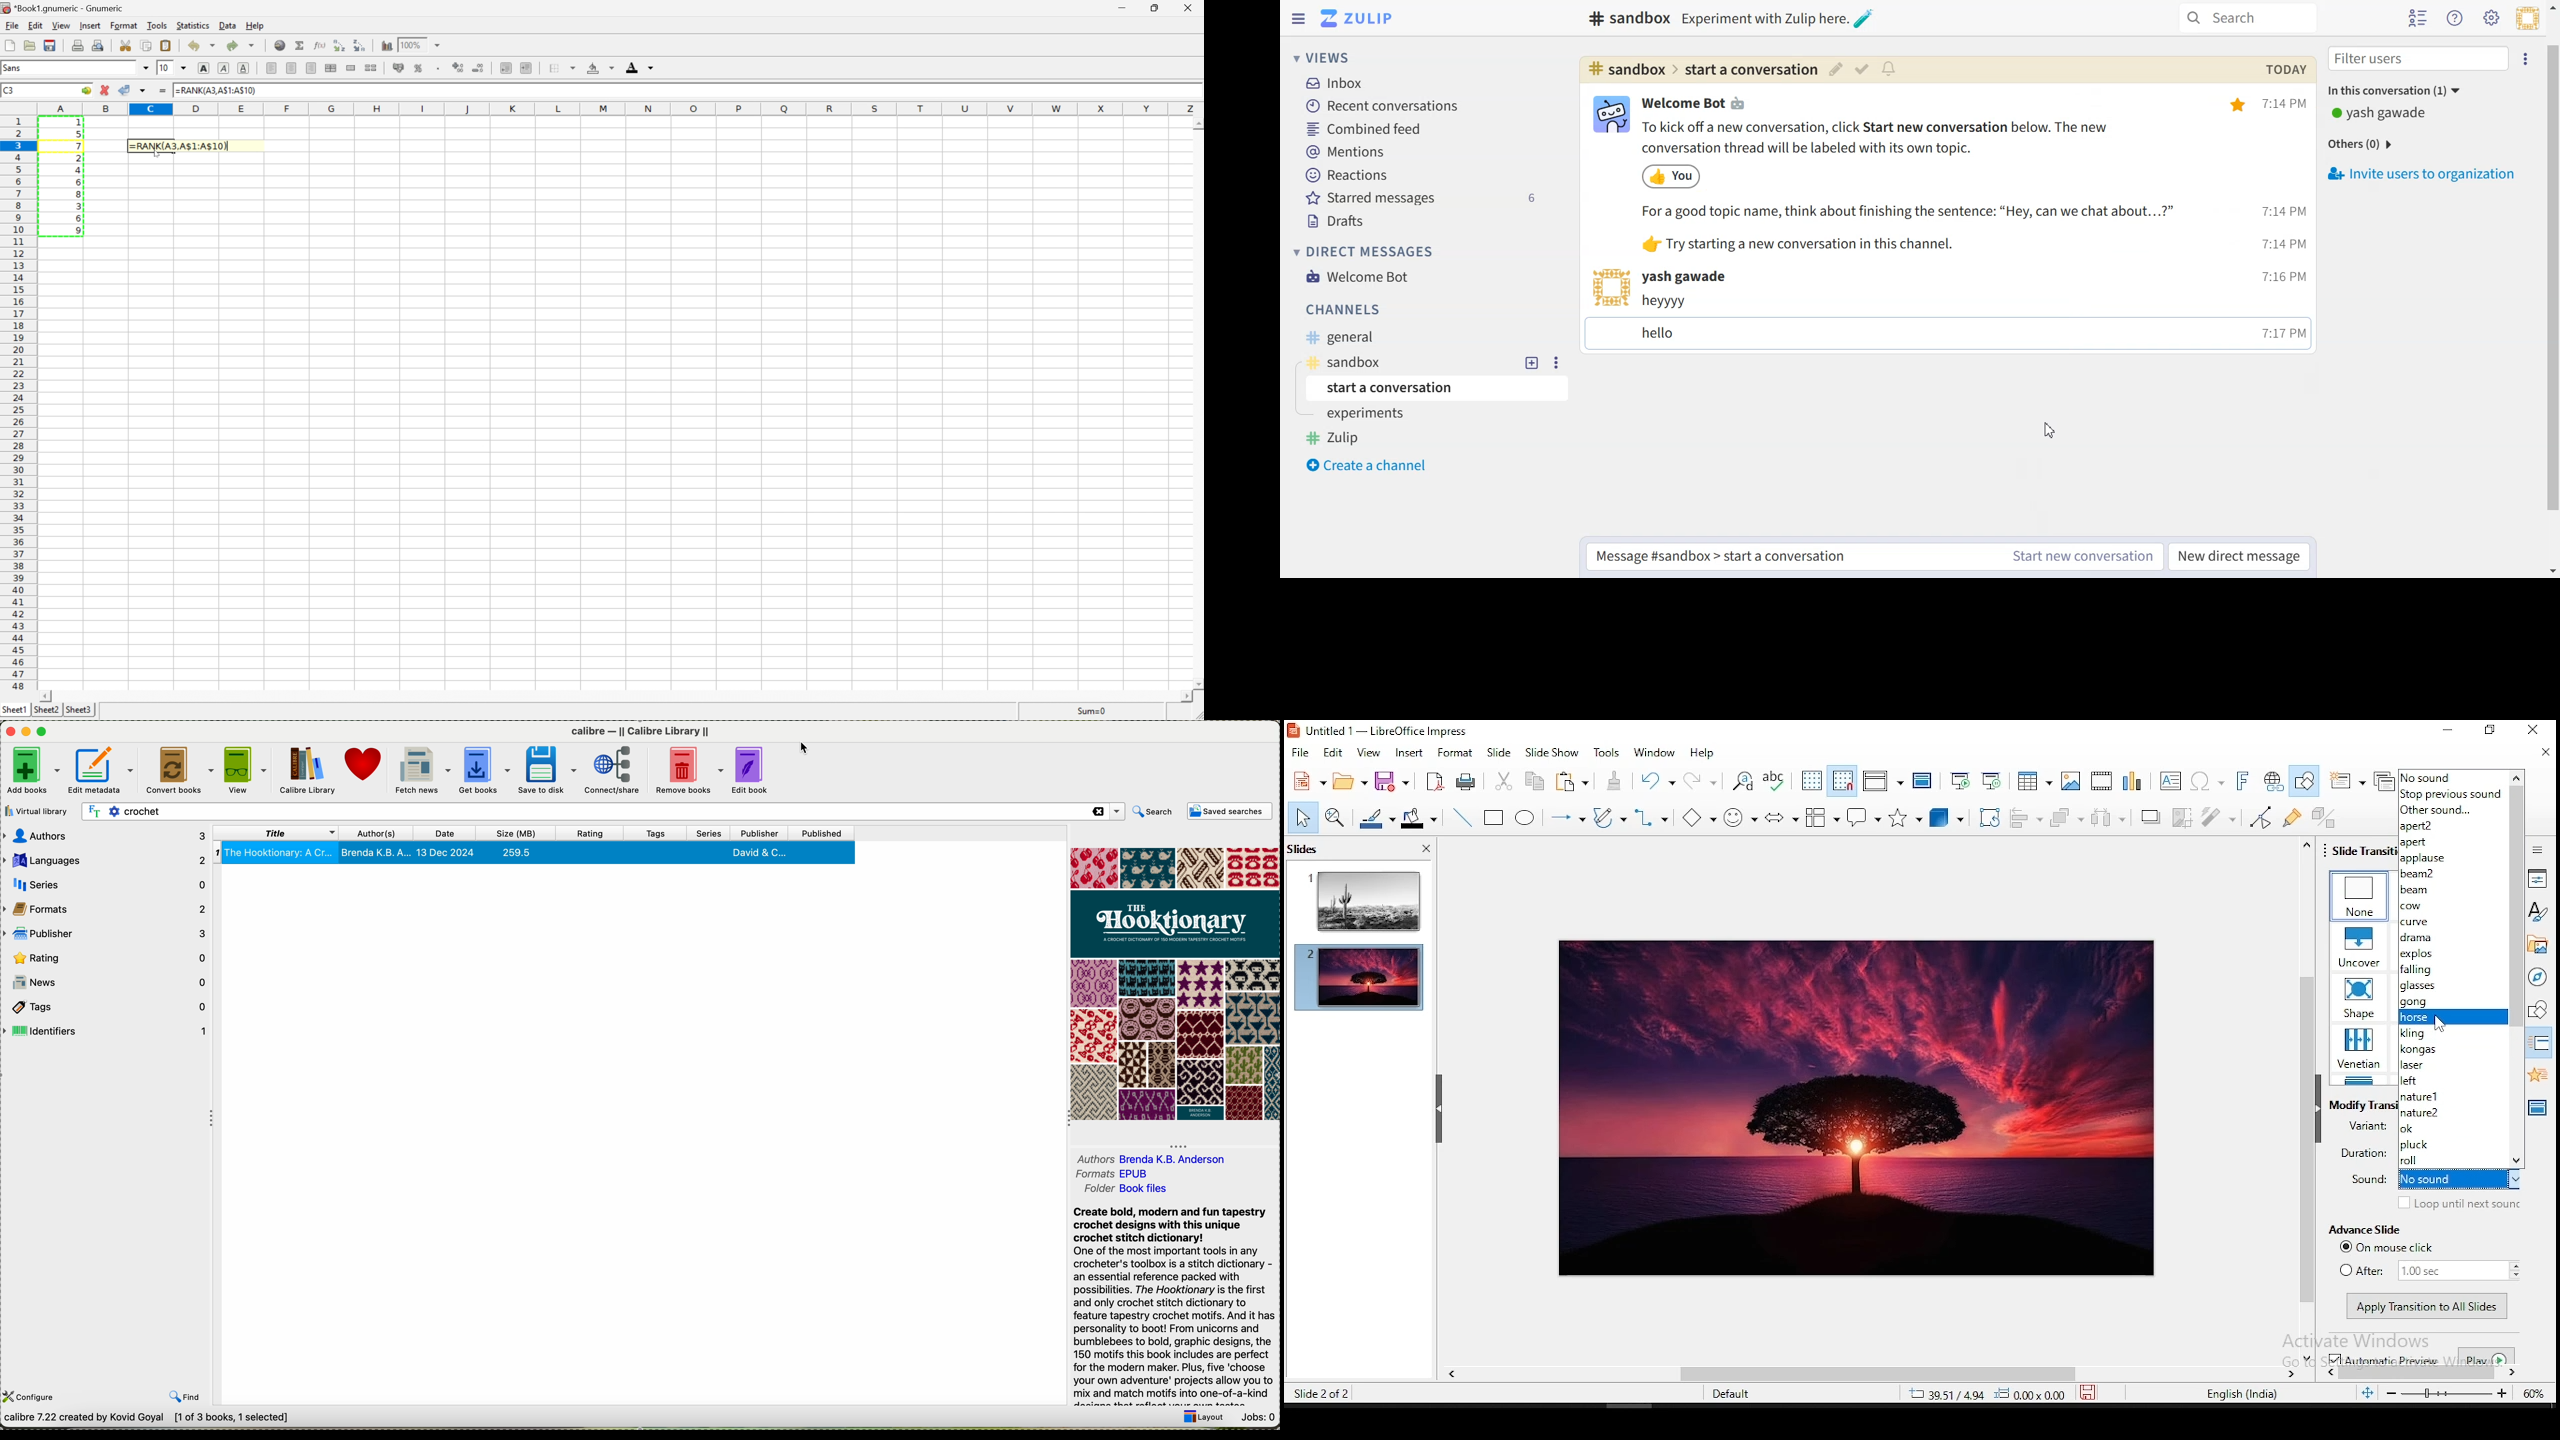 This screenshot has width=2576, height=1456. I want to click on Combined feed, so click(1367, 130).